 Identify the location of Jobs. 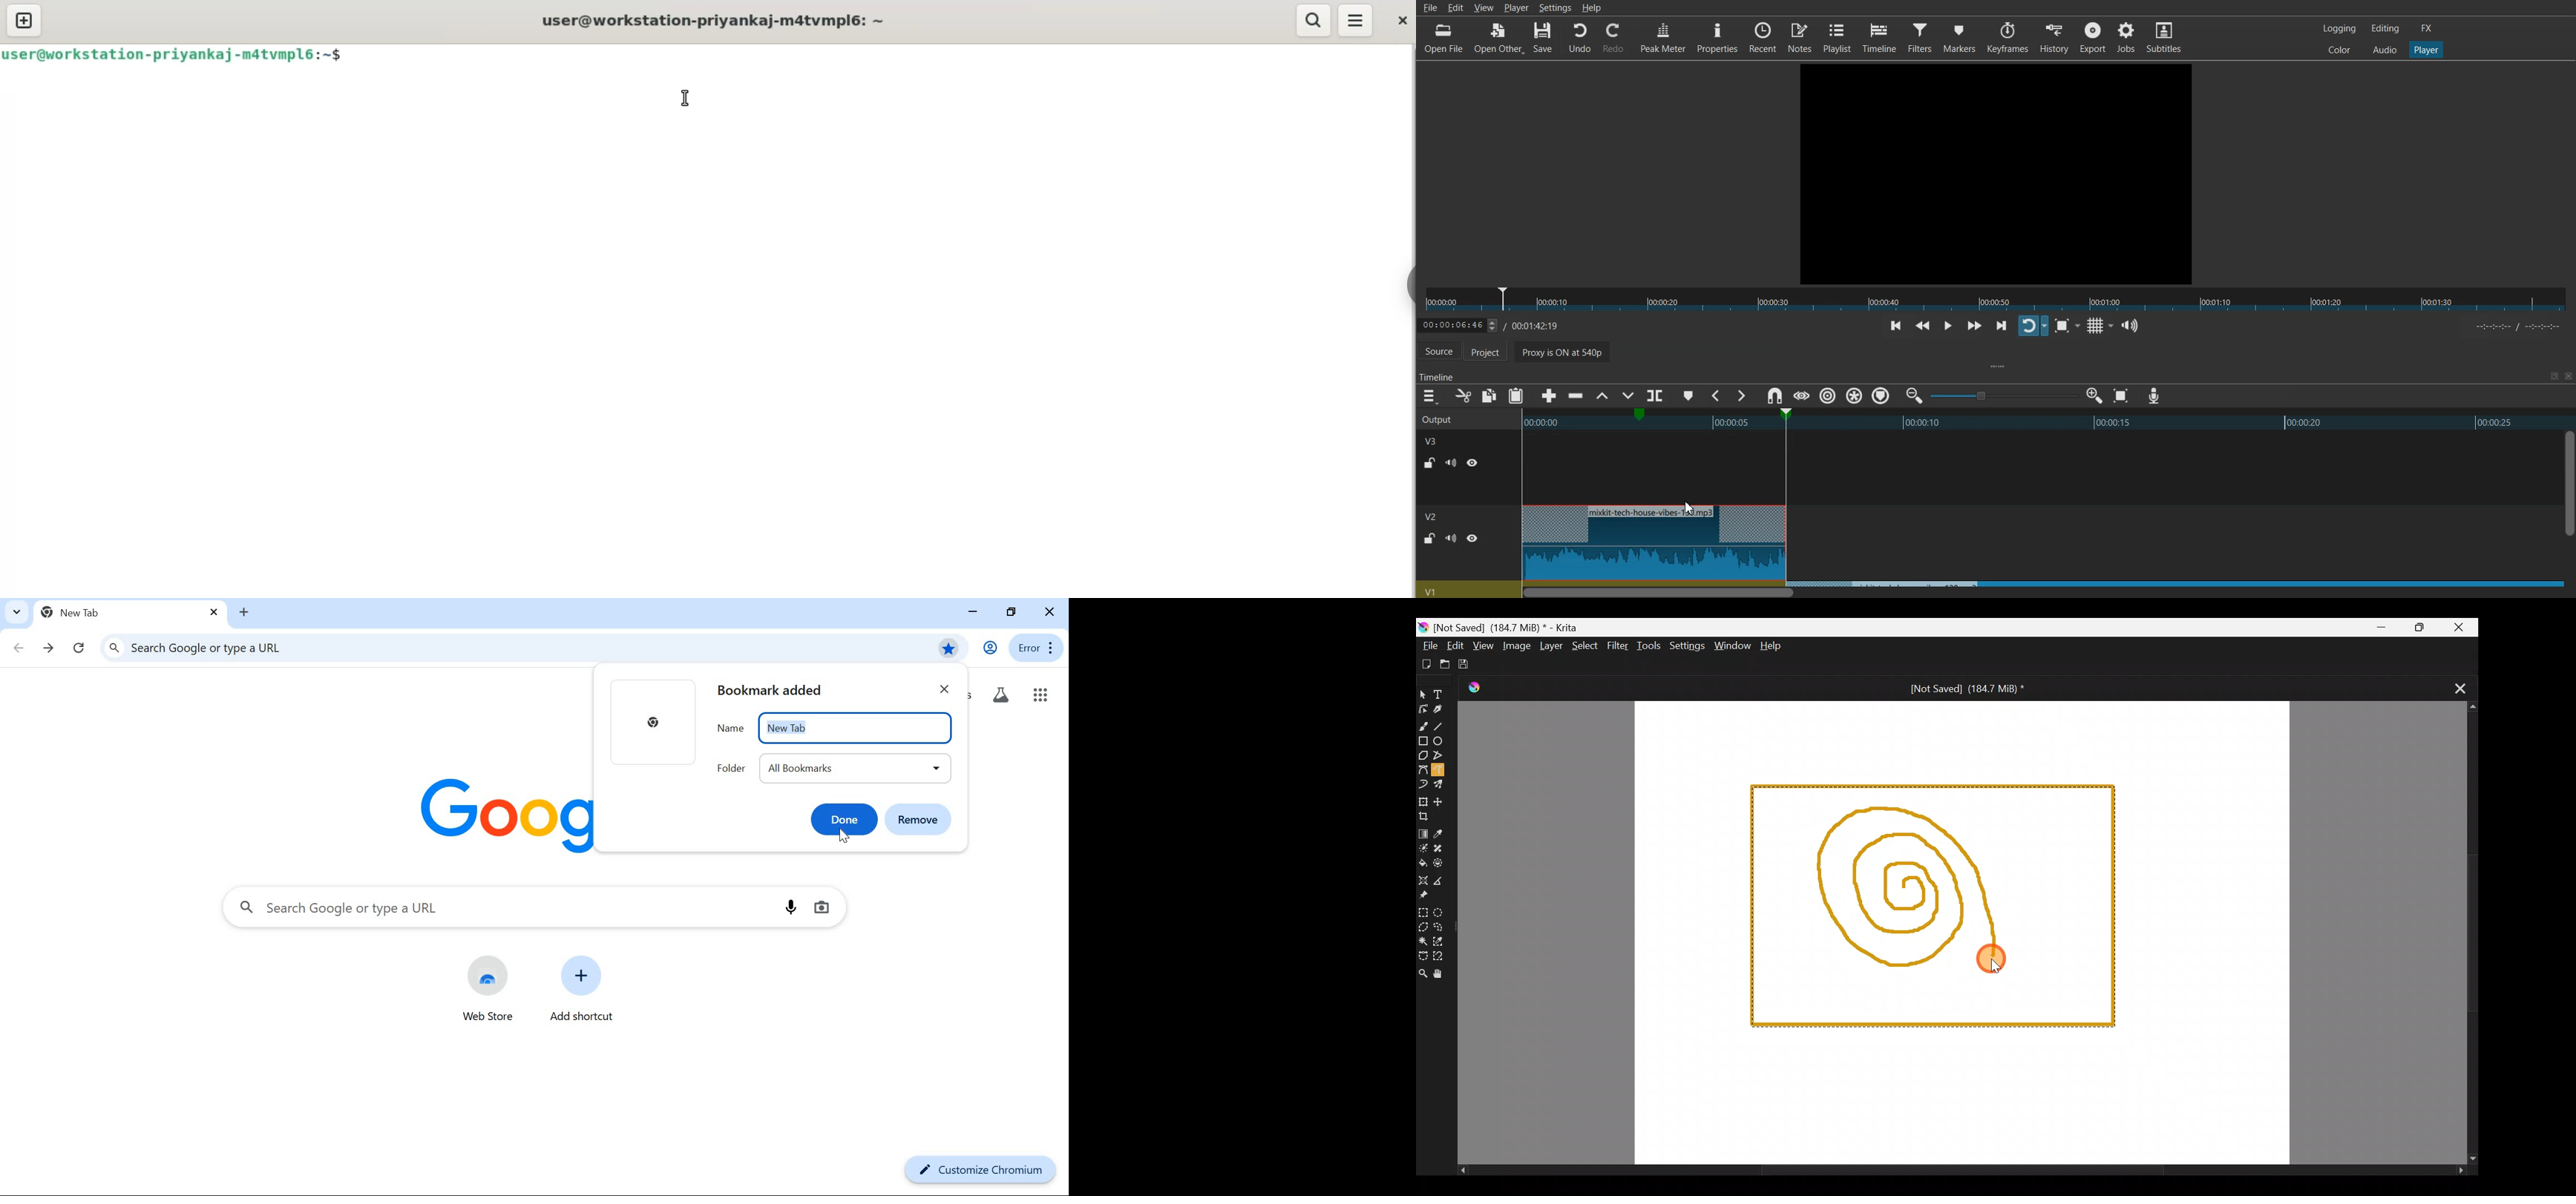
(2125, 36).